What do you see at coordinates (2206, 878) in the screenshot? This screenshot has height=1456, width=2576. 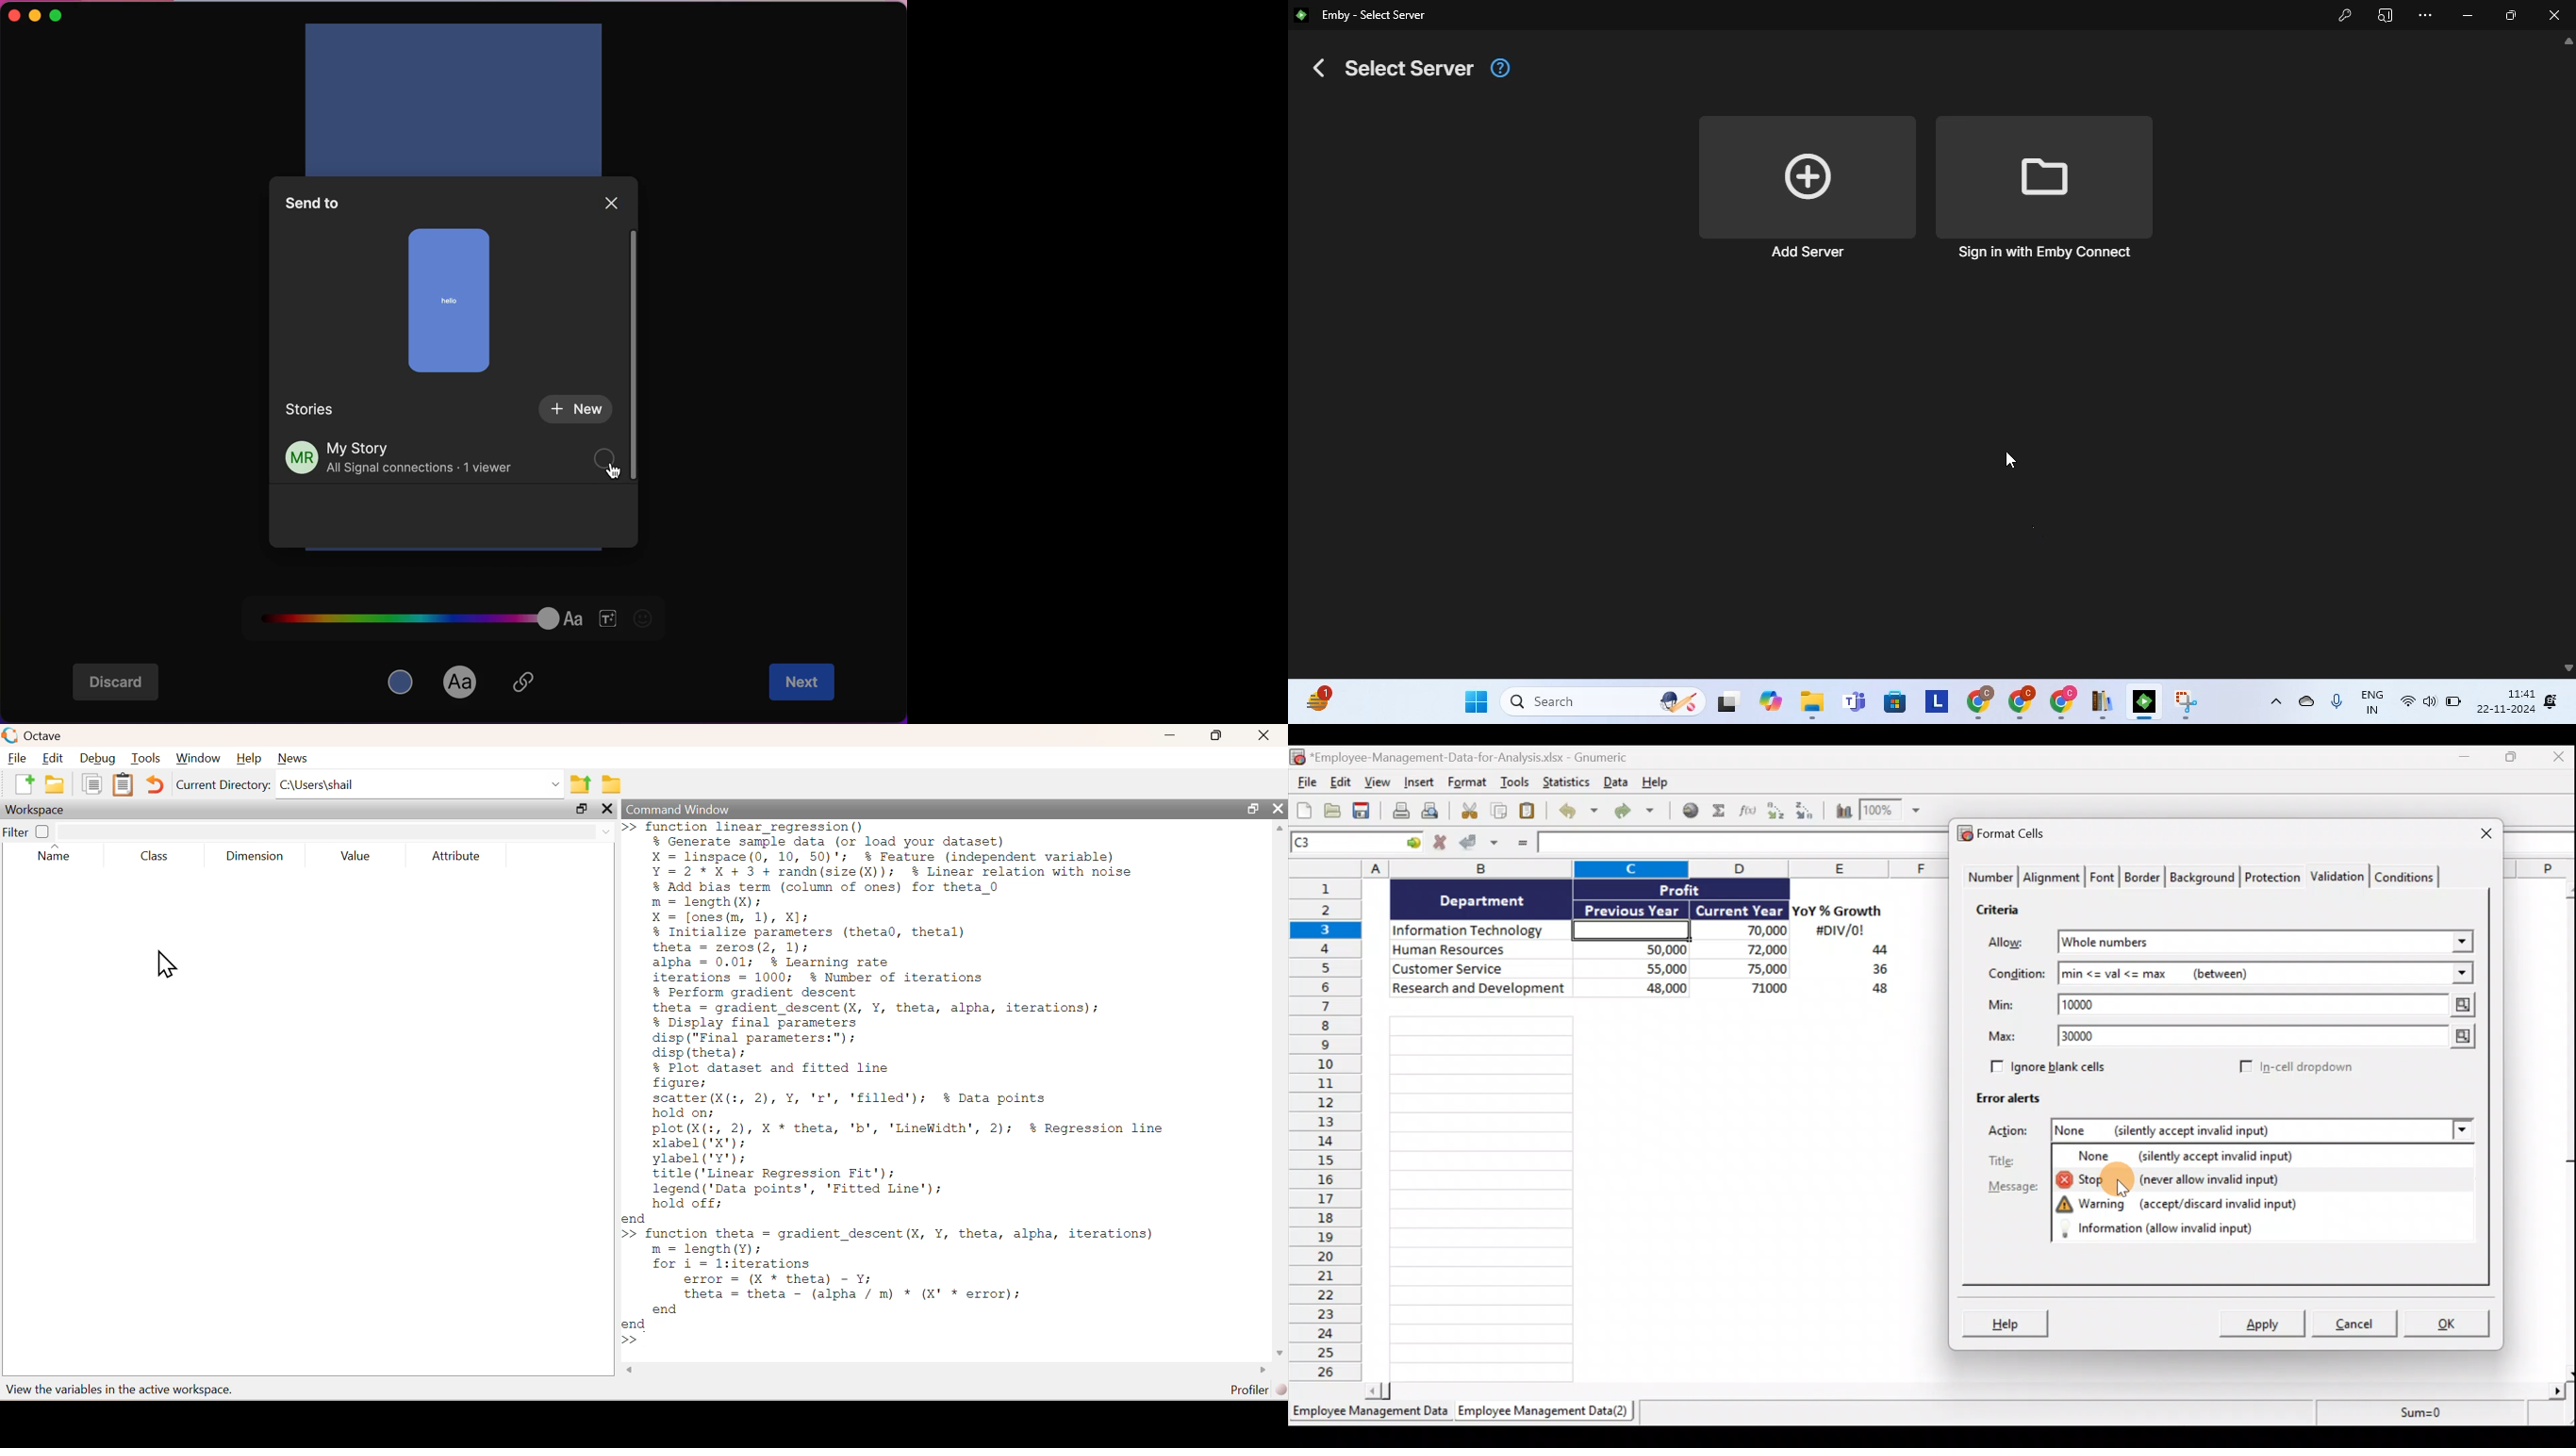 I see `Background` at bounding box center [2206, 878].